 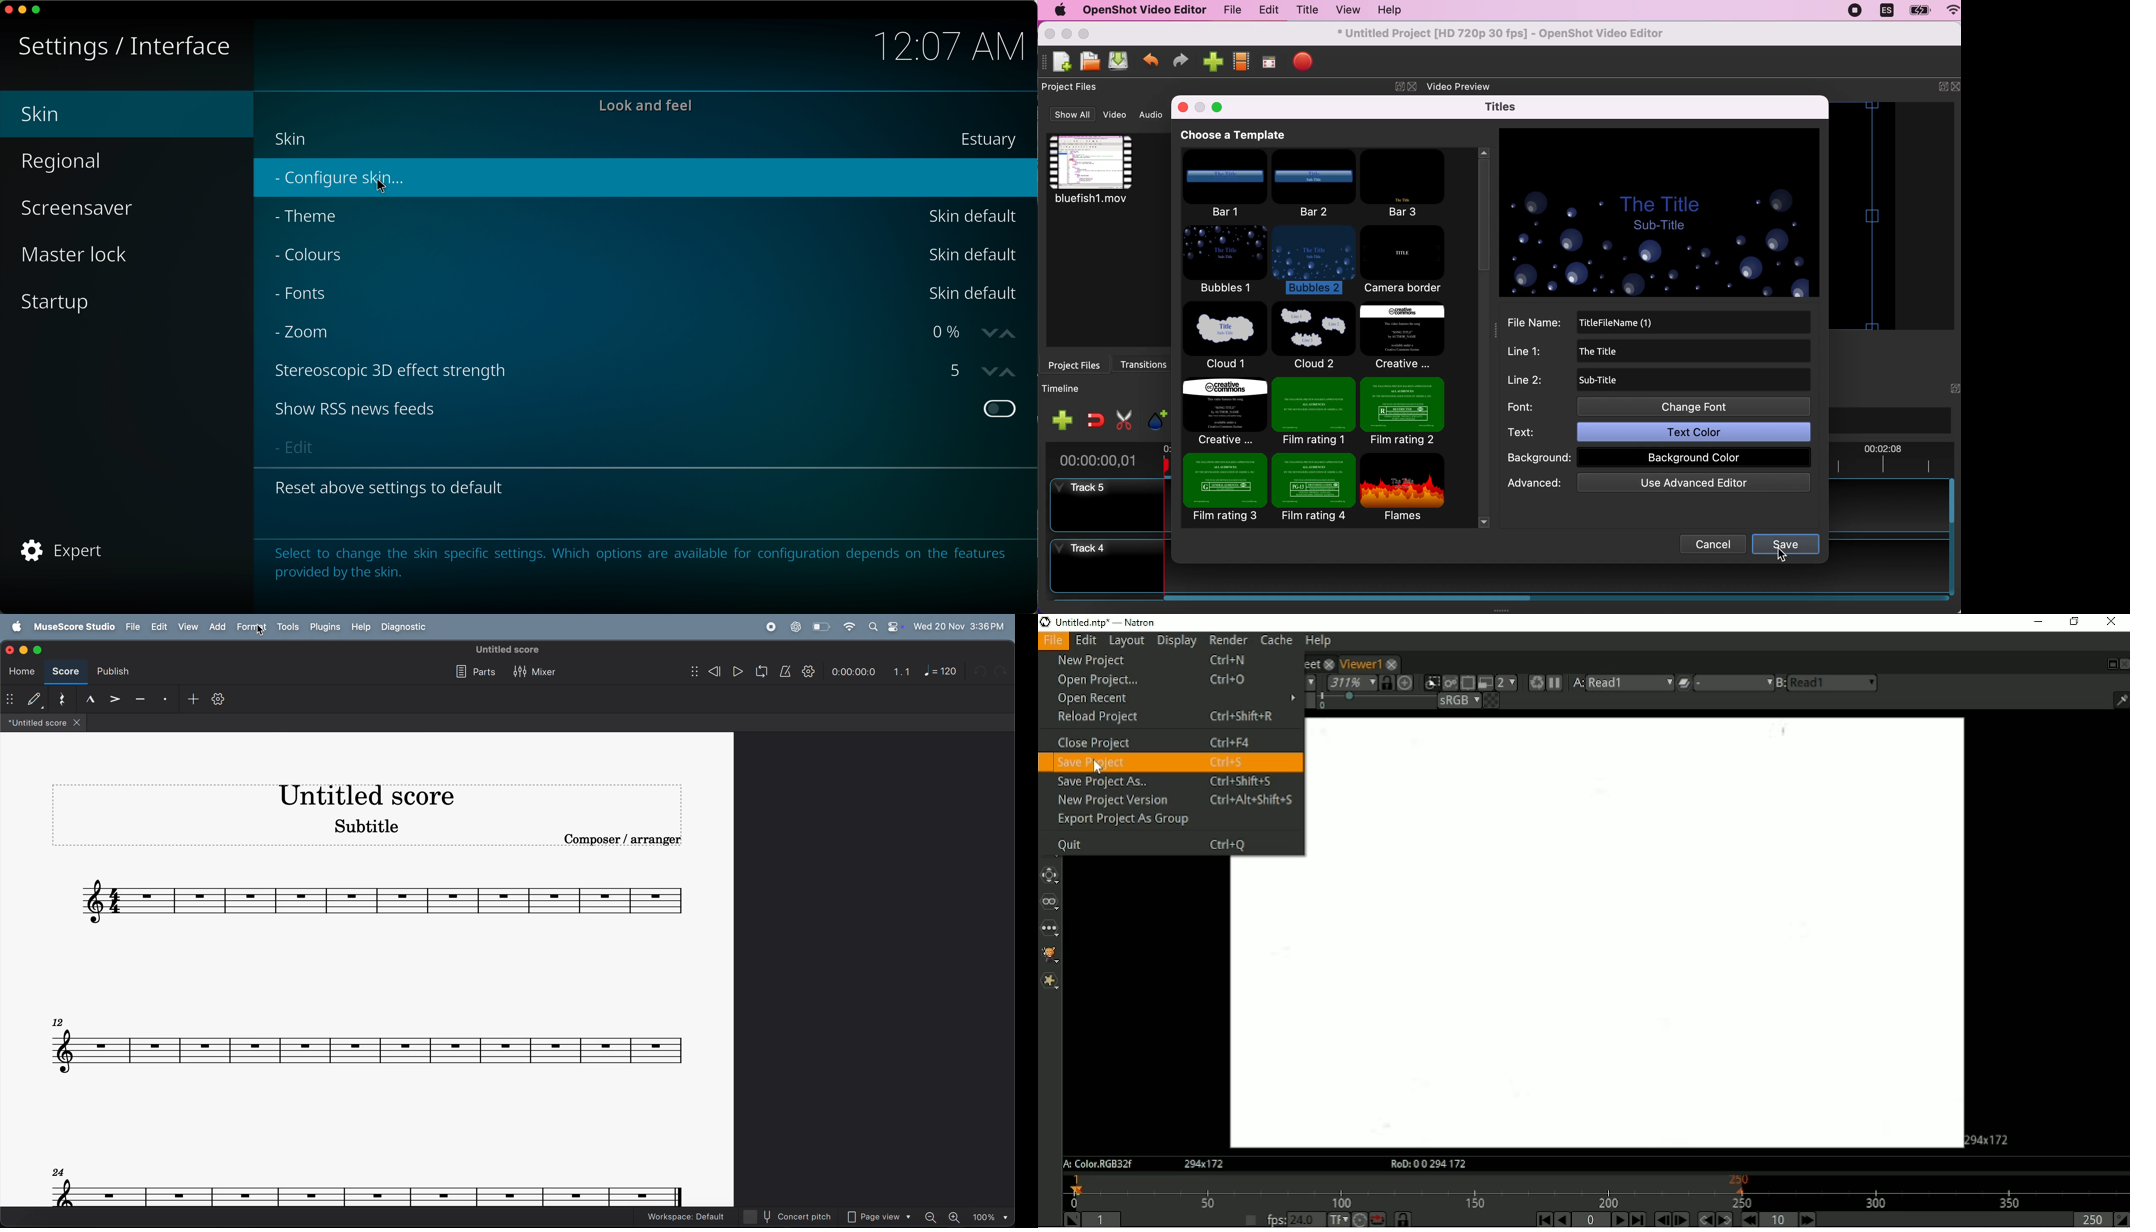 I want to click on notes, so click(x=639, y=563).